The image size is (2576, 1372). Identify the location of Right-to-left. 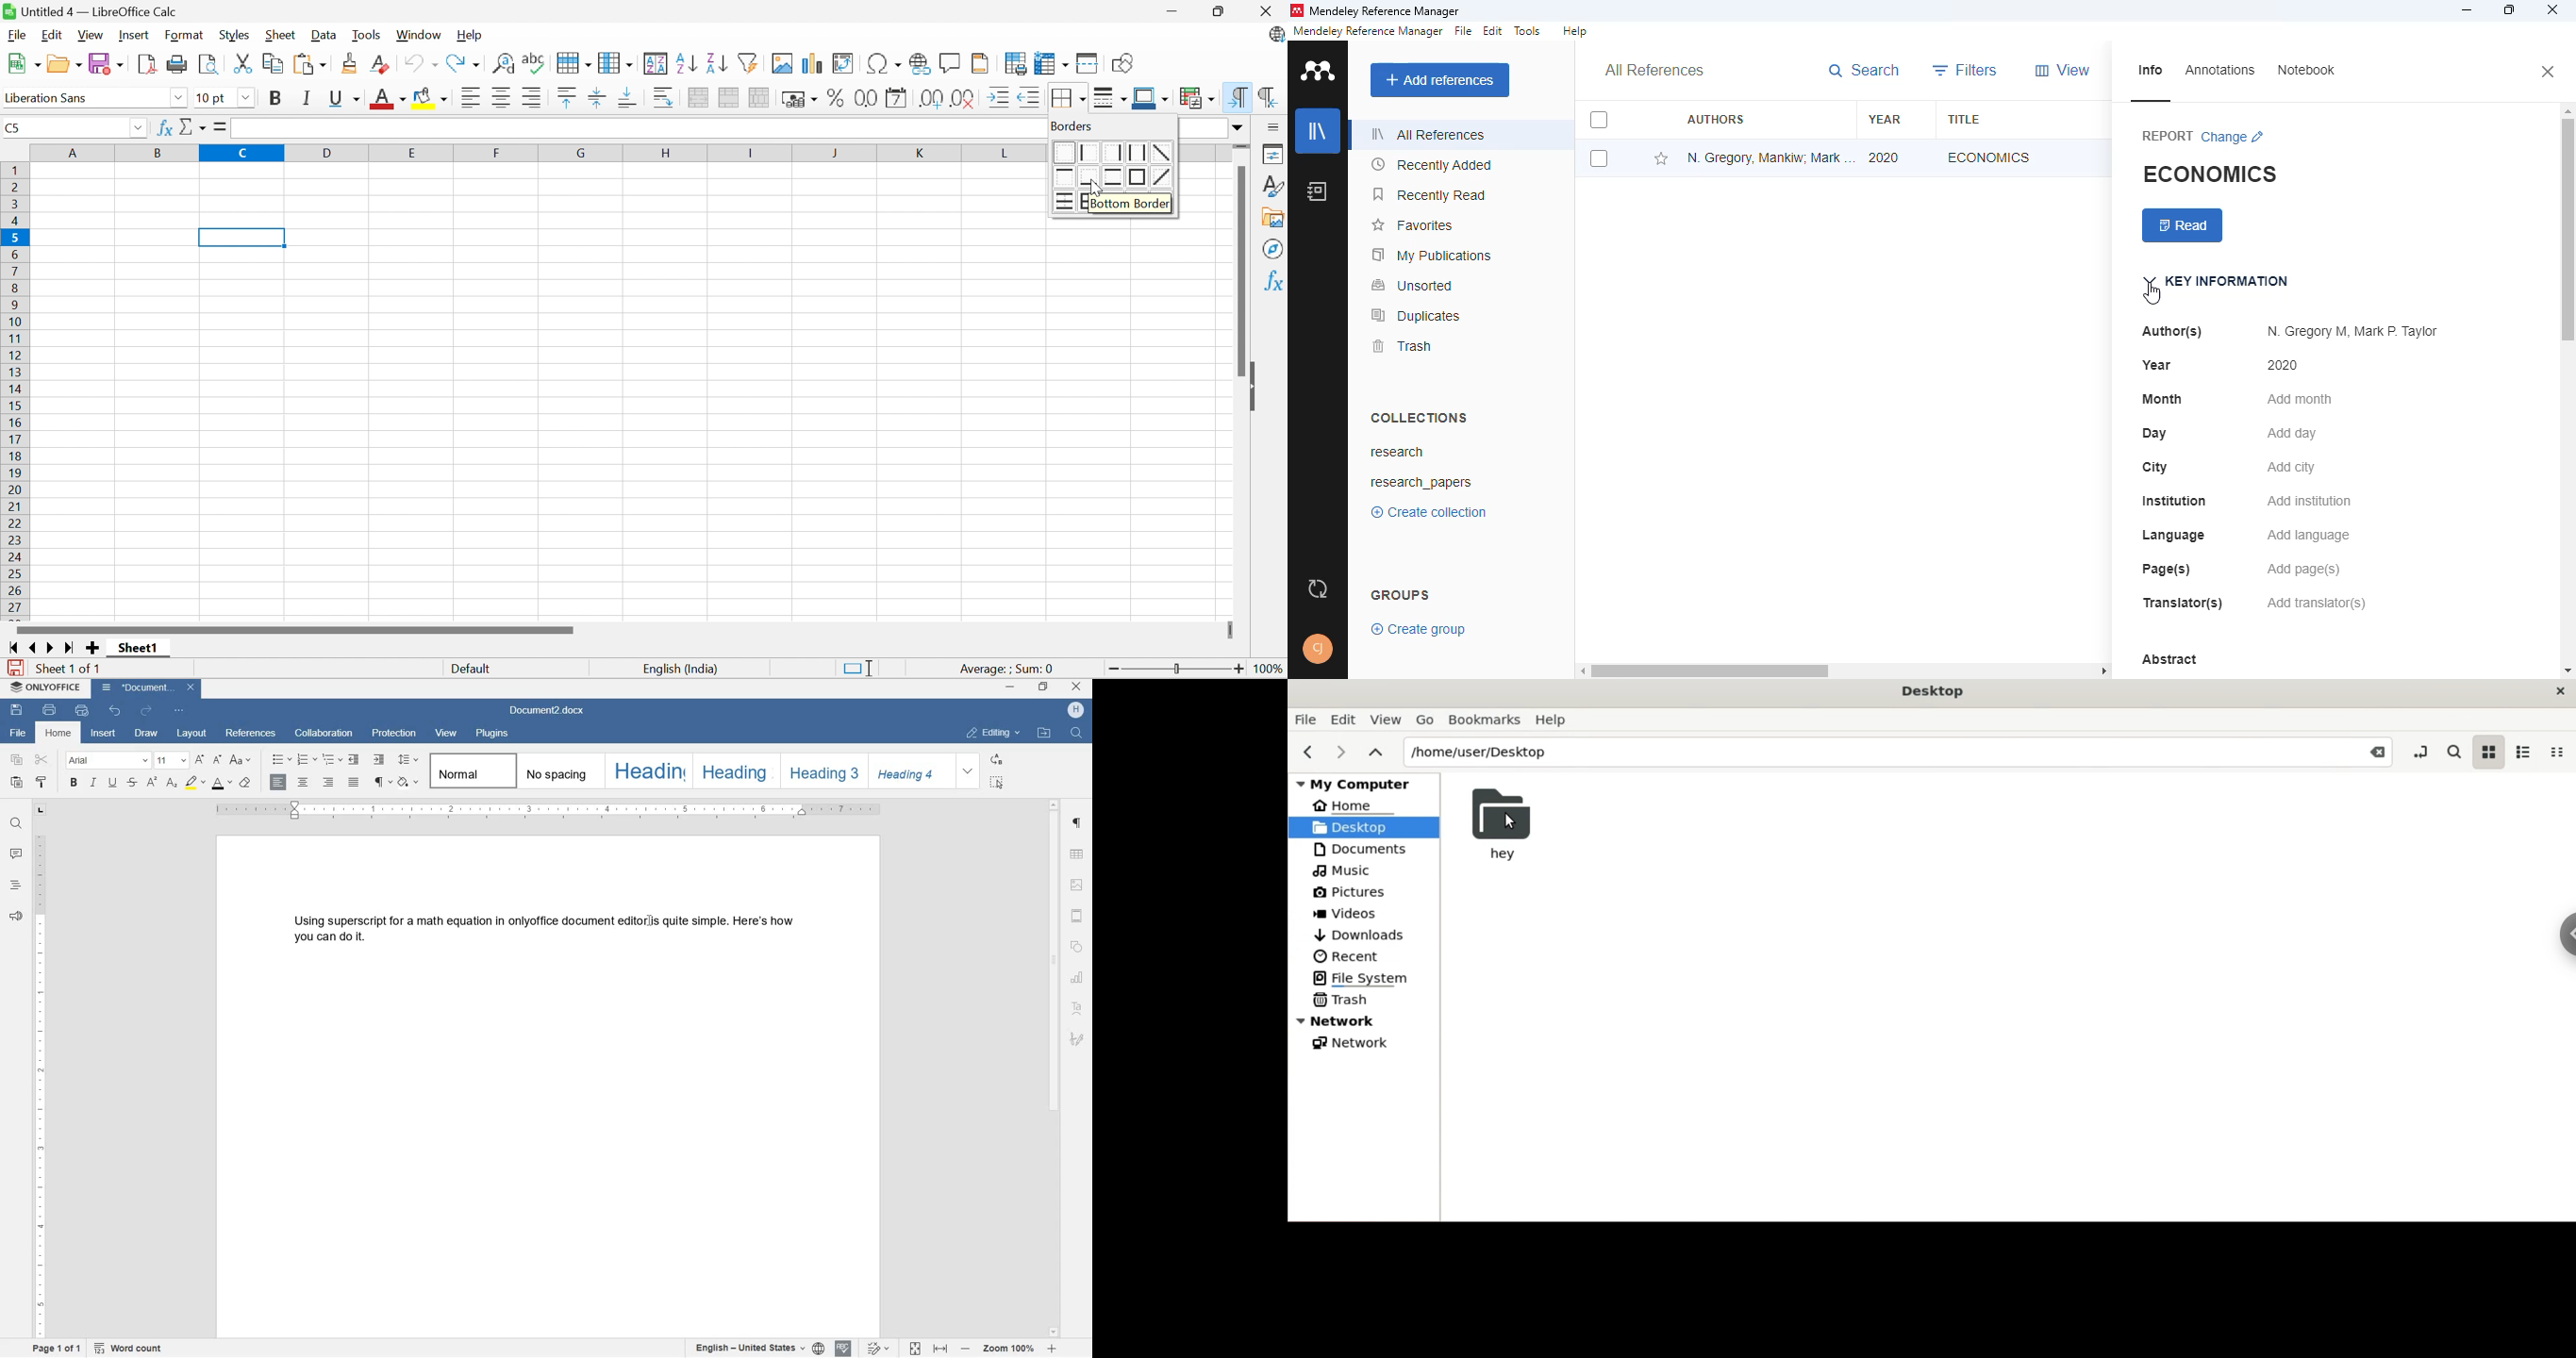
(1268, 97).